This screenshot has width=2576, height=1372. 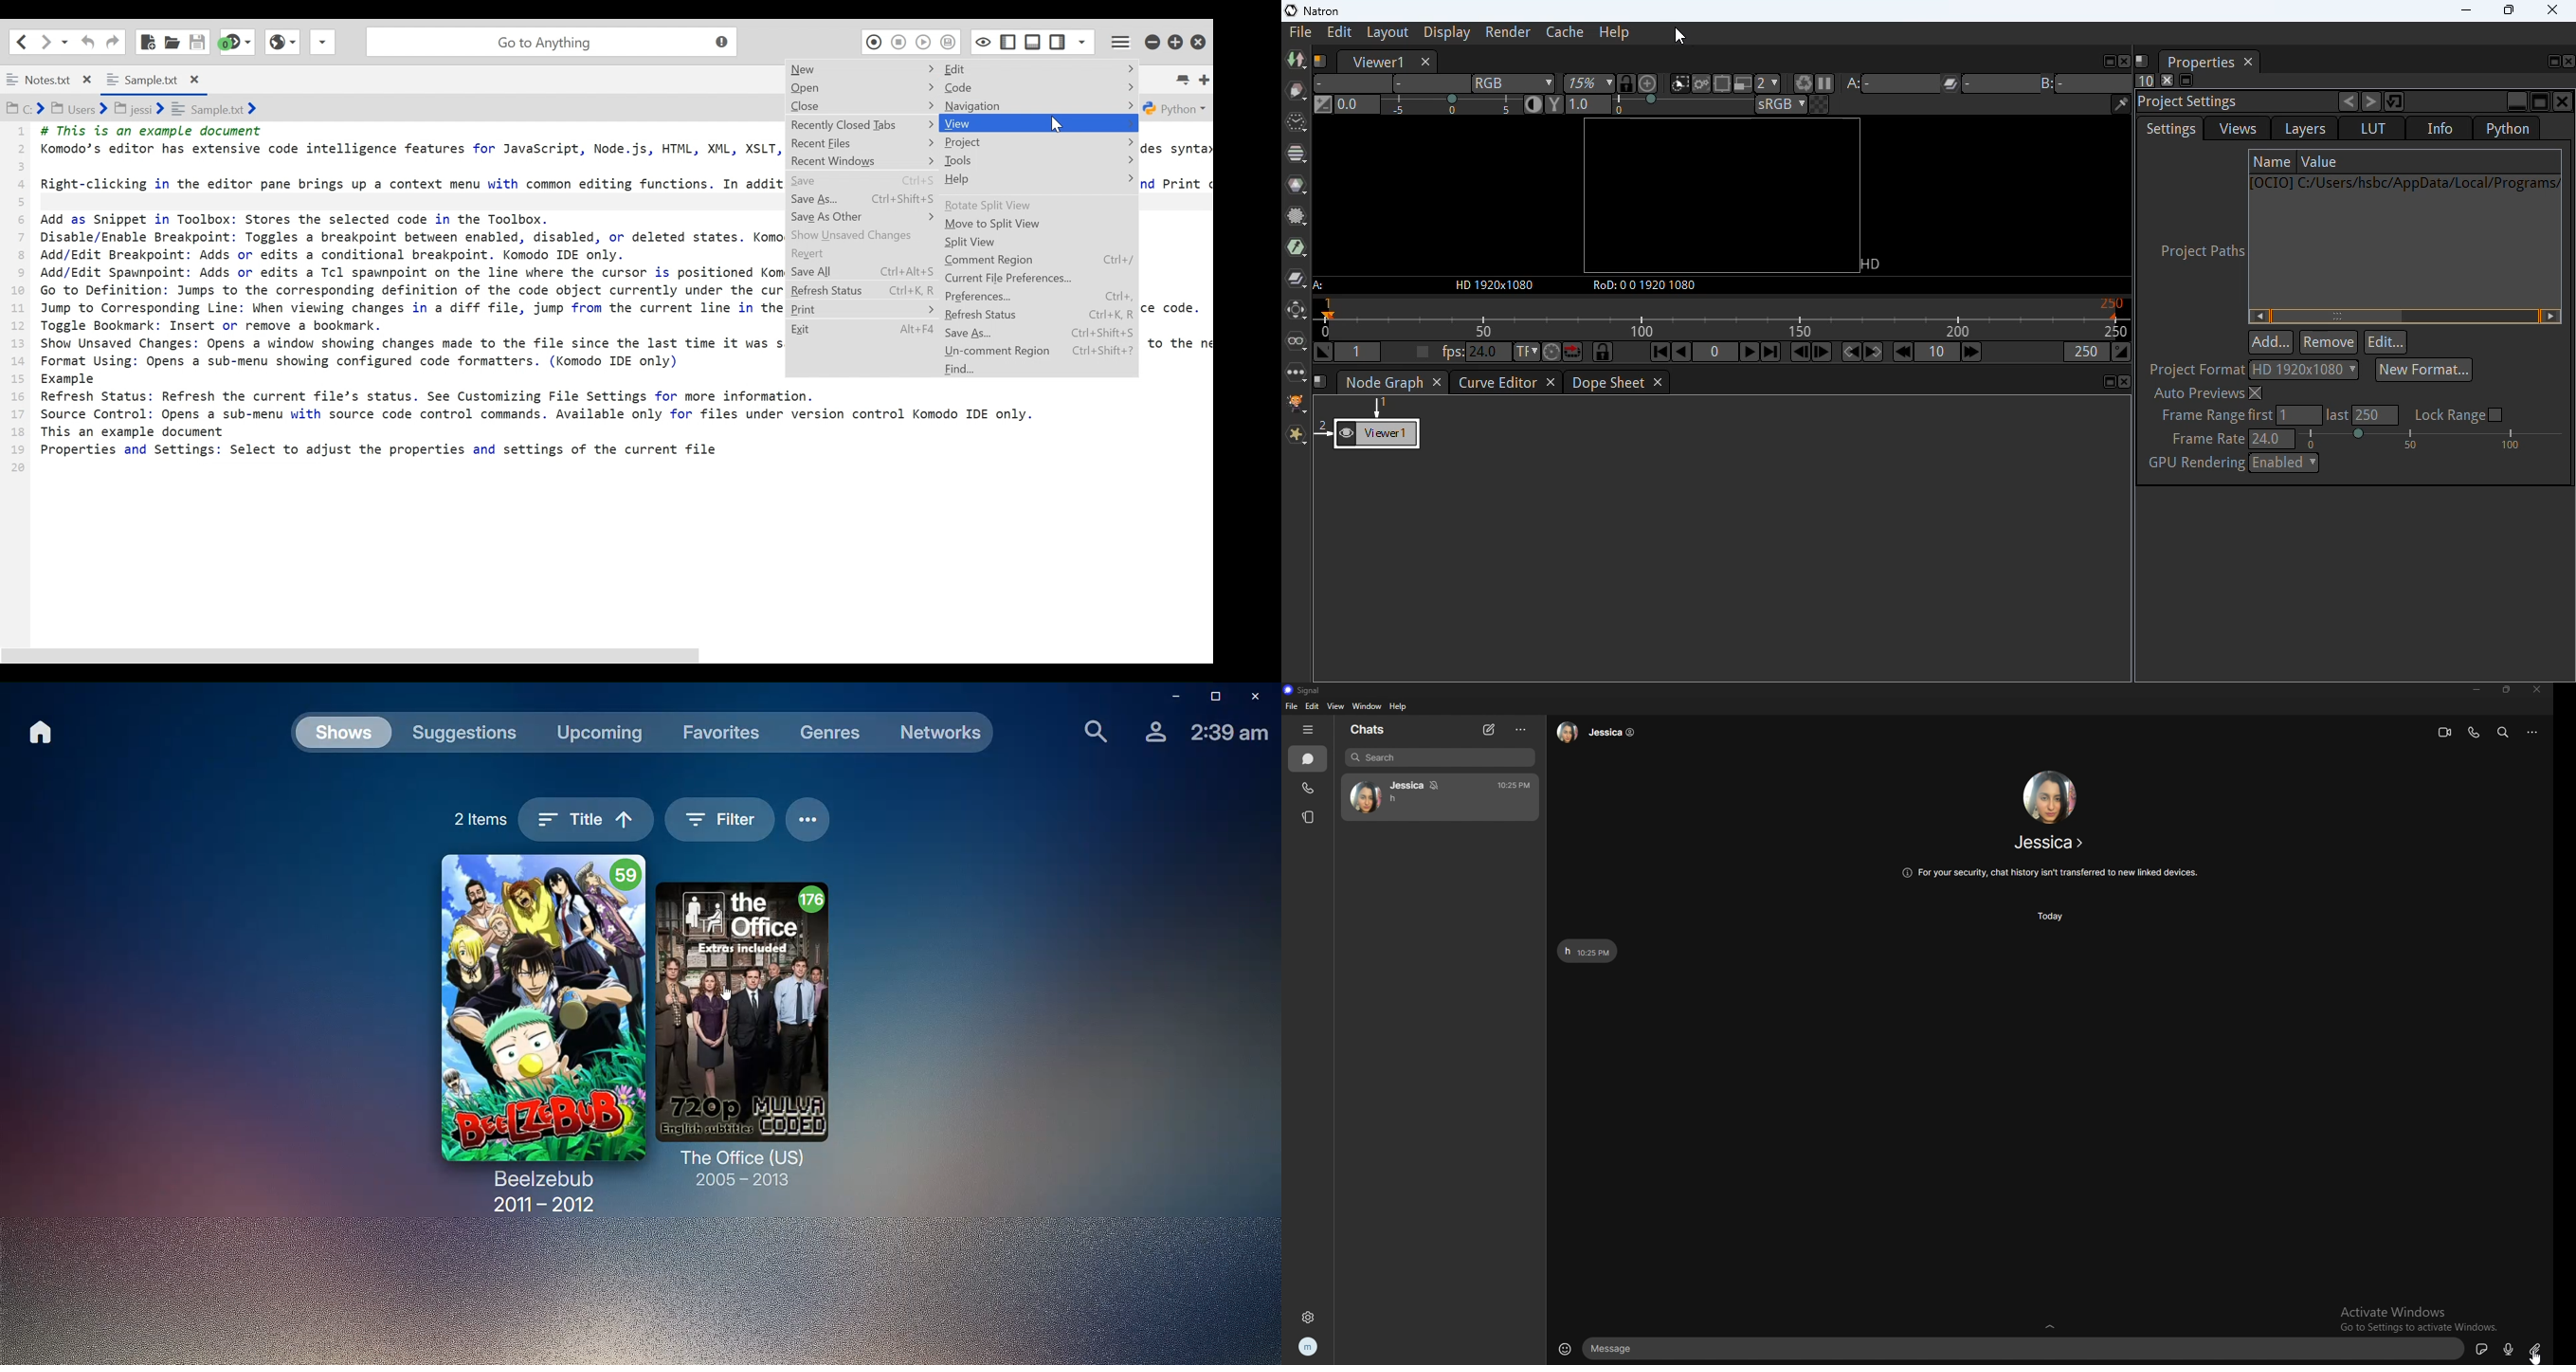 I want to click on project paths, so click(x=2199, y=251).